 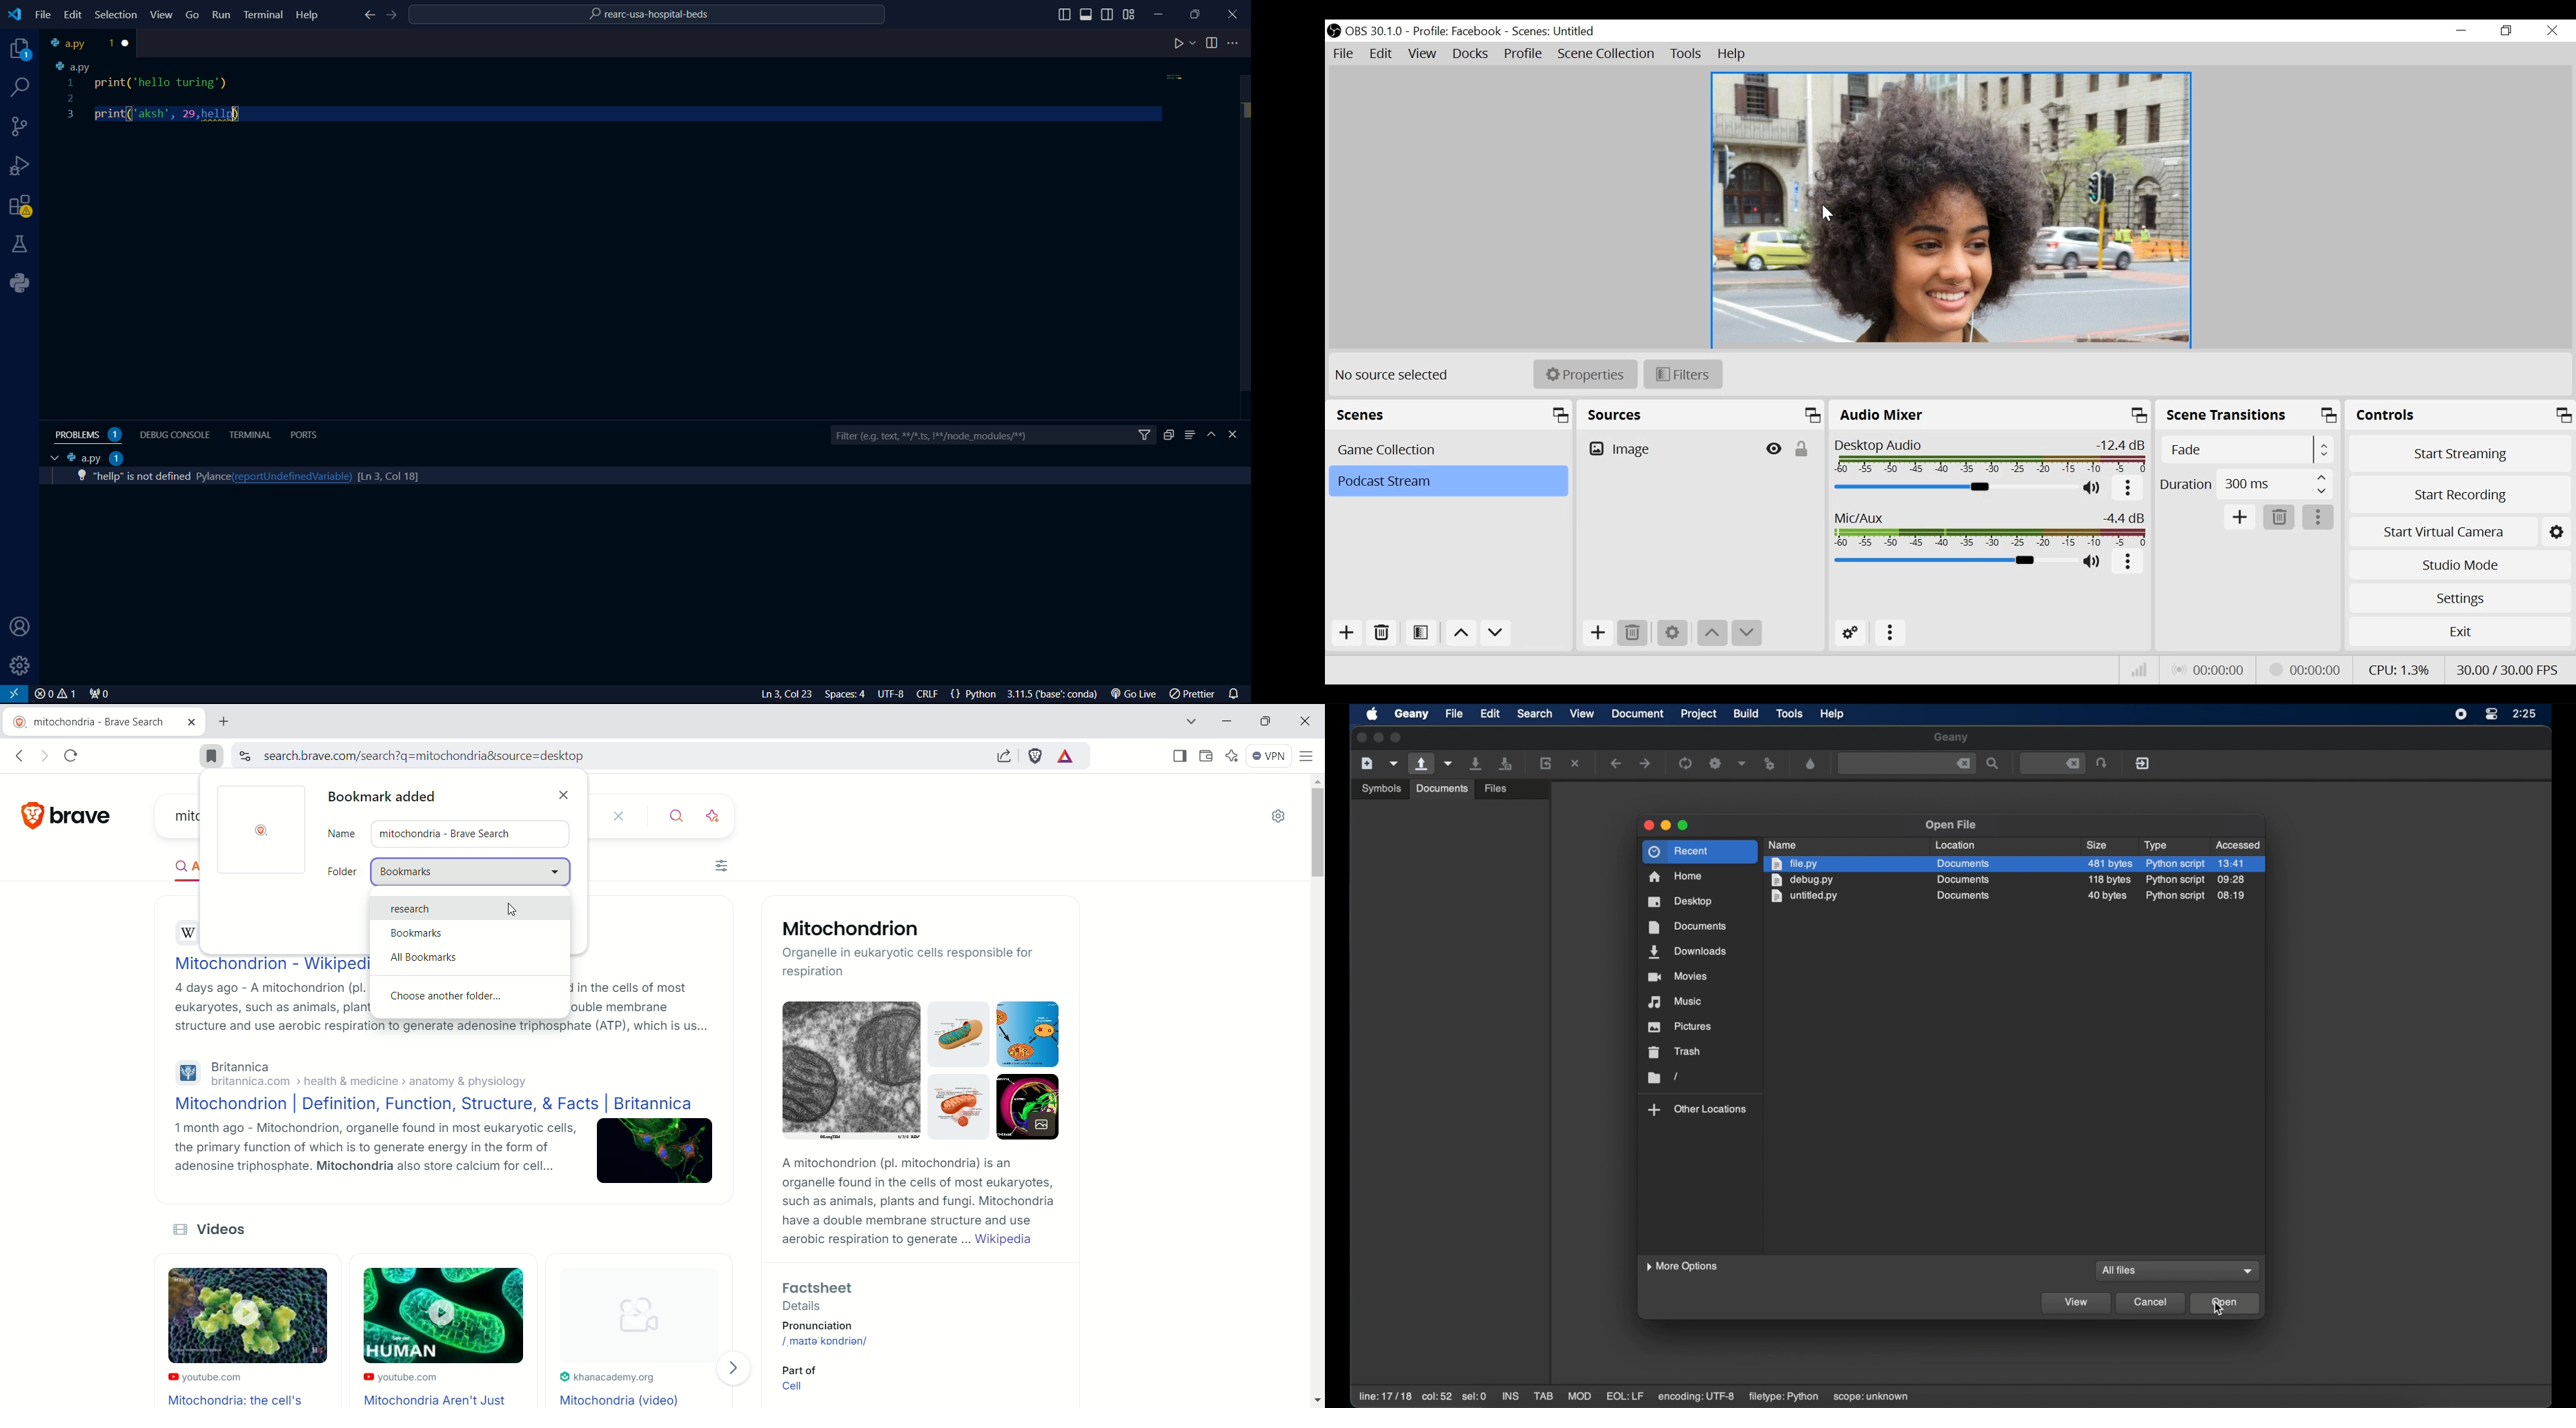 What do you see at coordinates (238, 1400) in the screenshot?
I see `Mitochondria: the cell's` at bounding box center [238, 1400].